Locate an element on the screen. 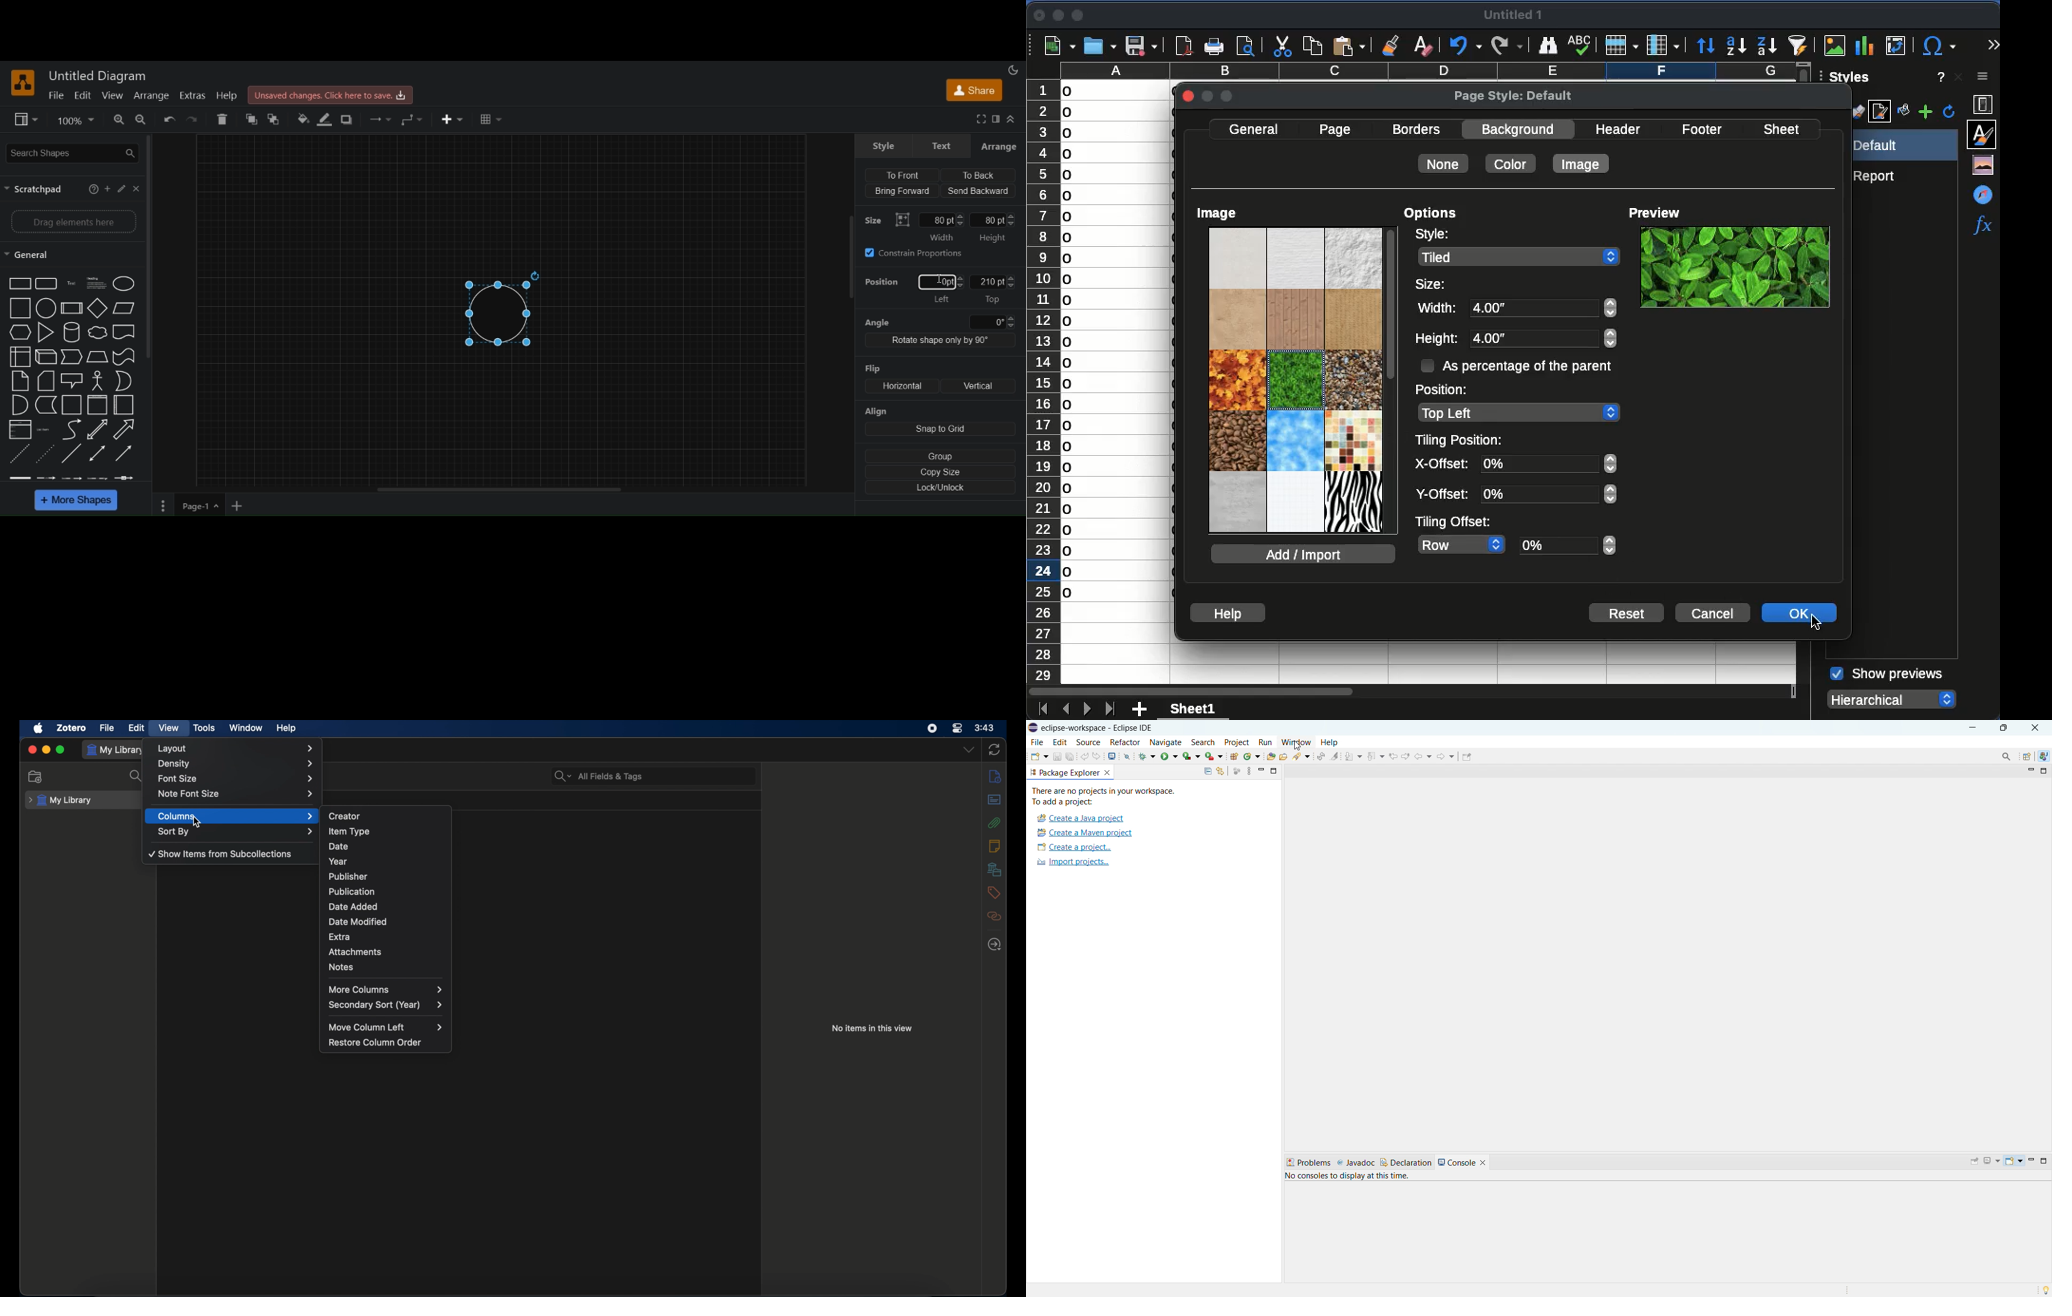 The height and width of the screenshot is (1316, 2072). free shape is located at coordinates (46, 406).